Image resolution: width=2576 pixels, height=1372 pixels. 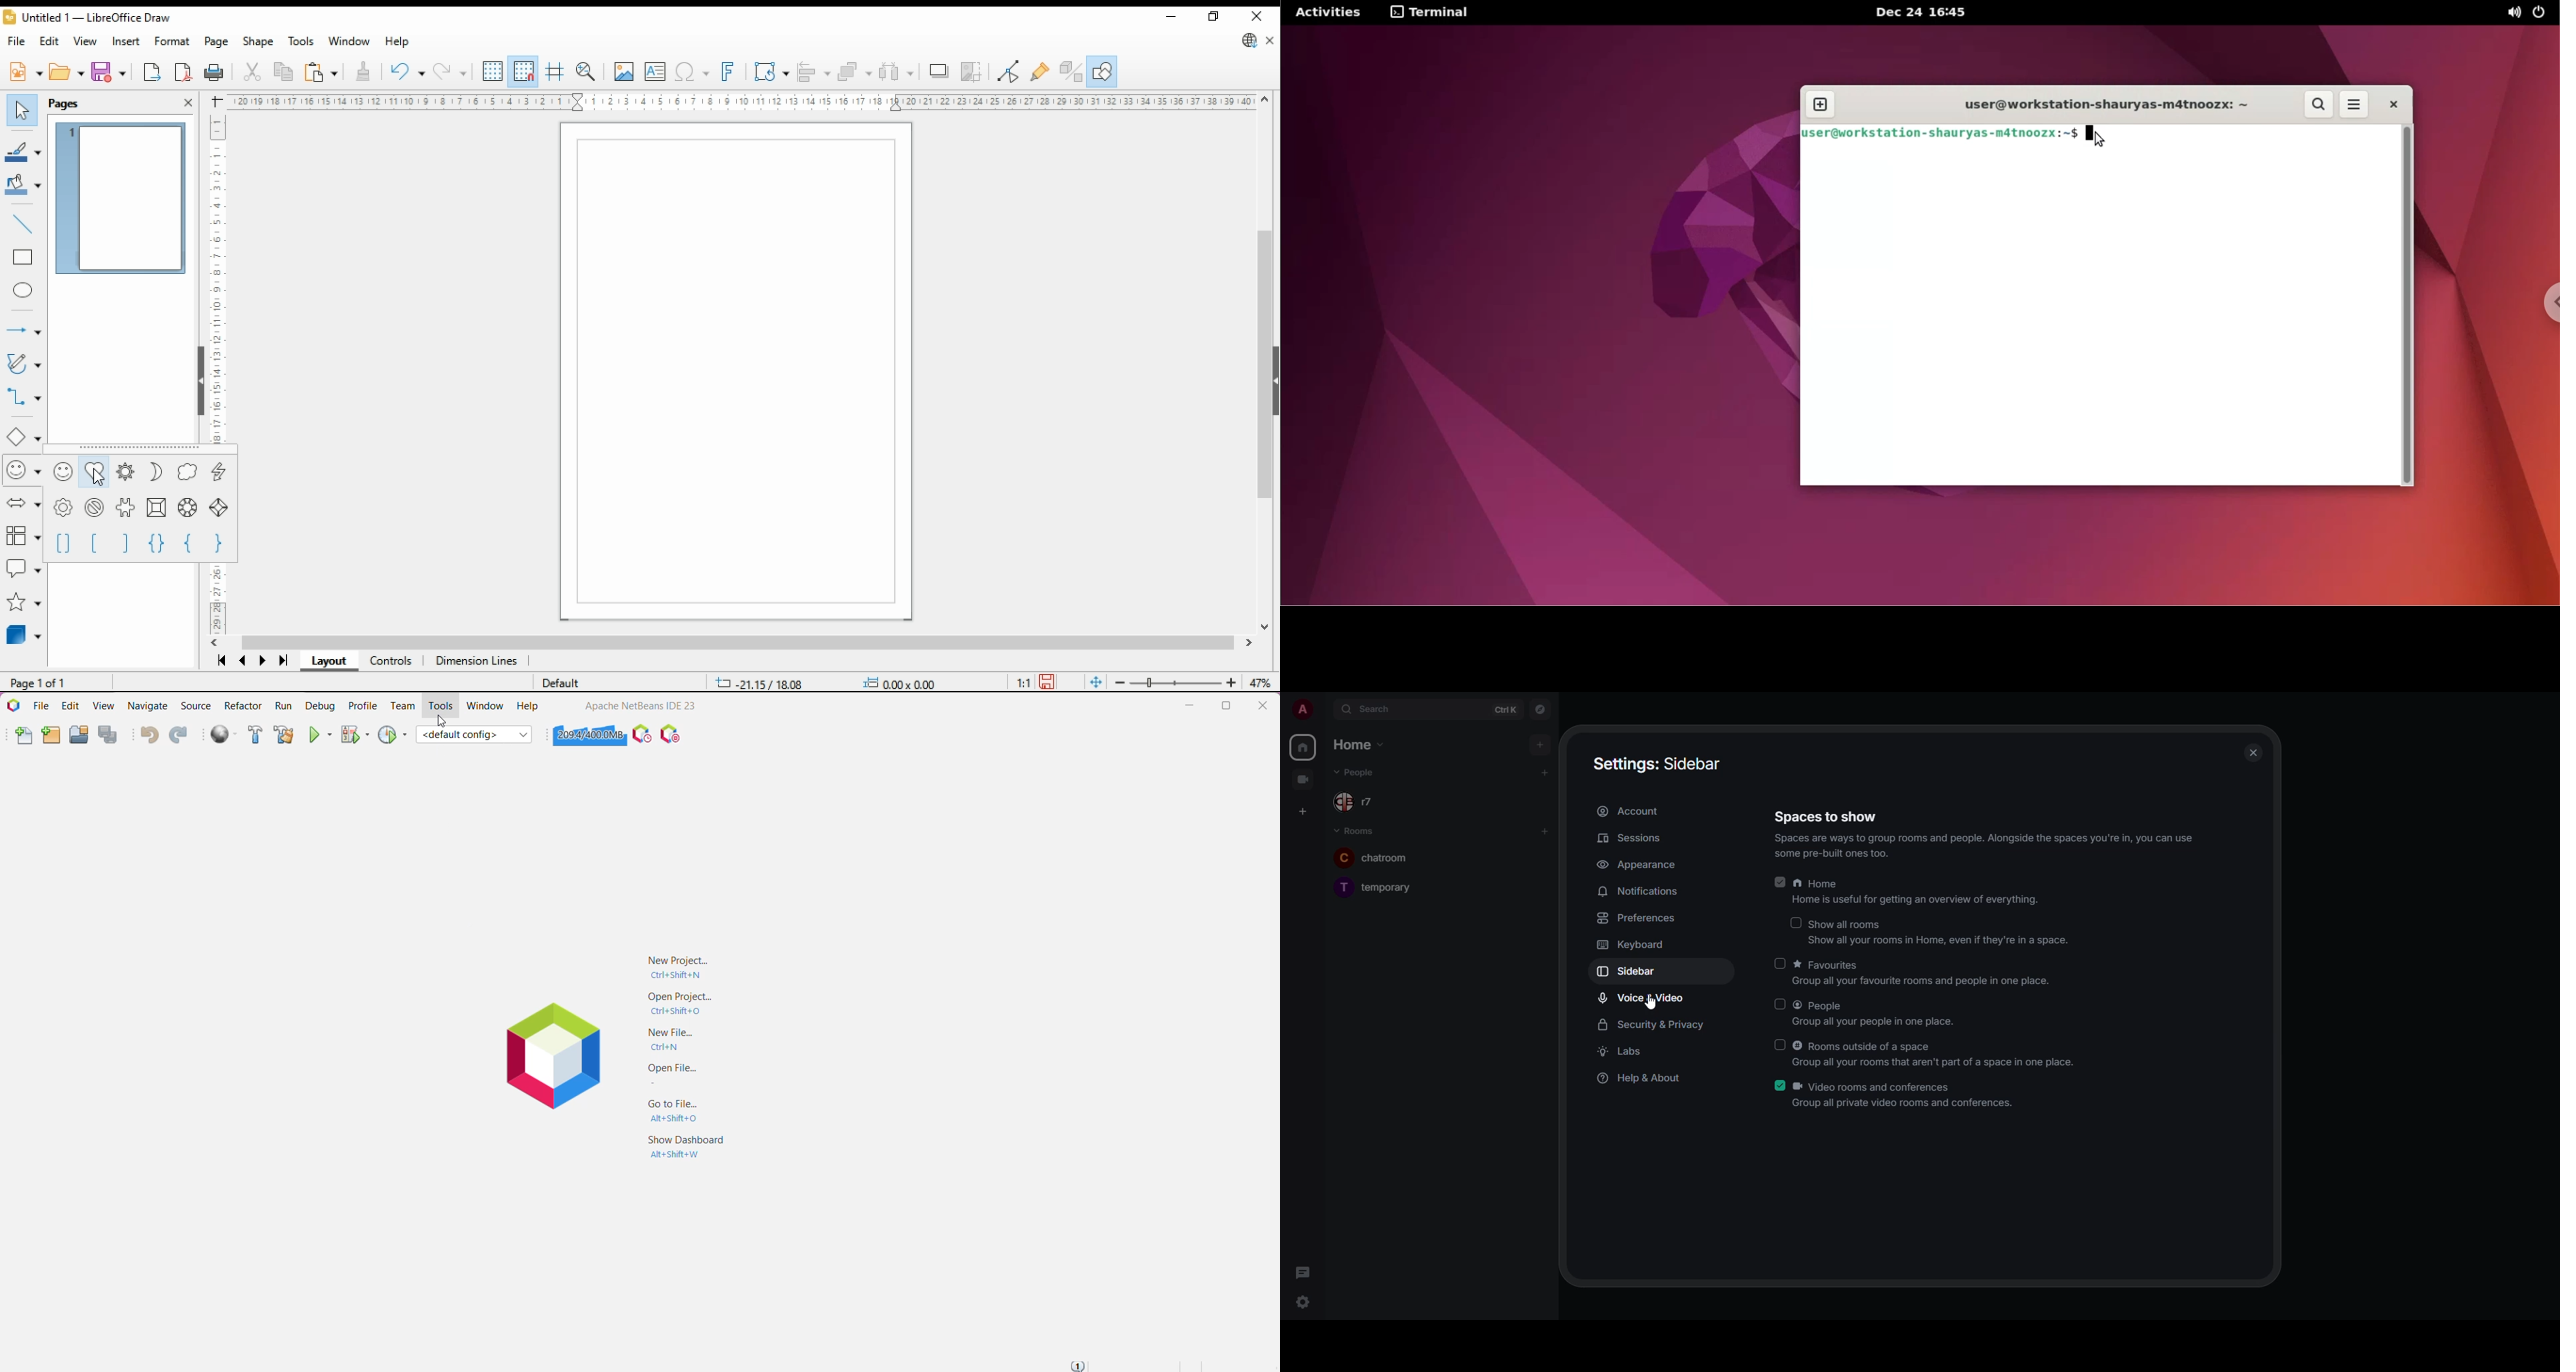 What do you see at coordinates (23, 399) in the screenshot?
I see `connectors and ` at bounding box center [23, 399].